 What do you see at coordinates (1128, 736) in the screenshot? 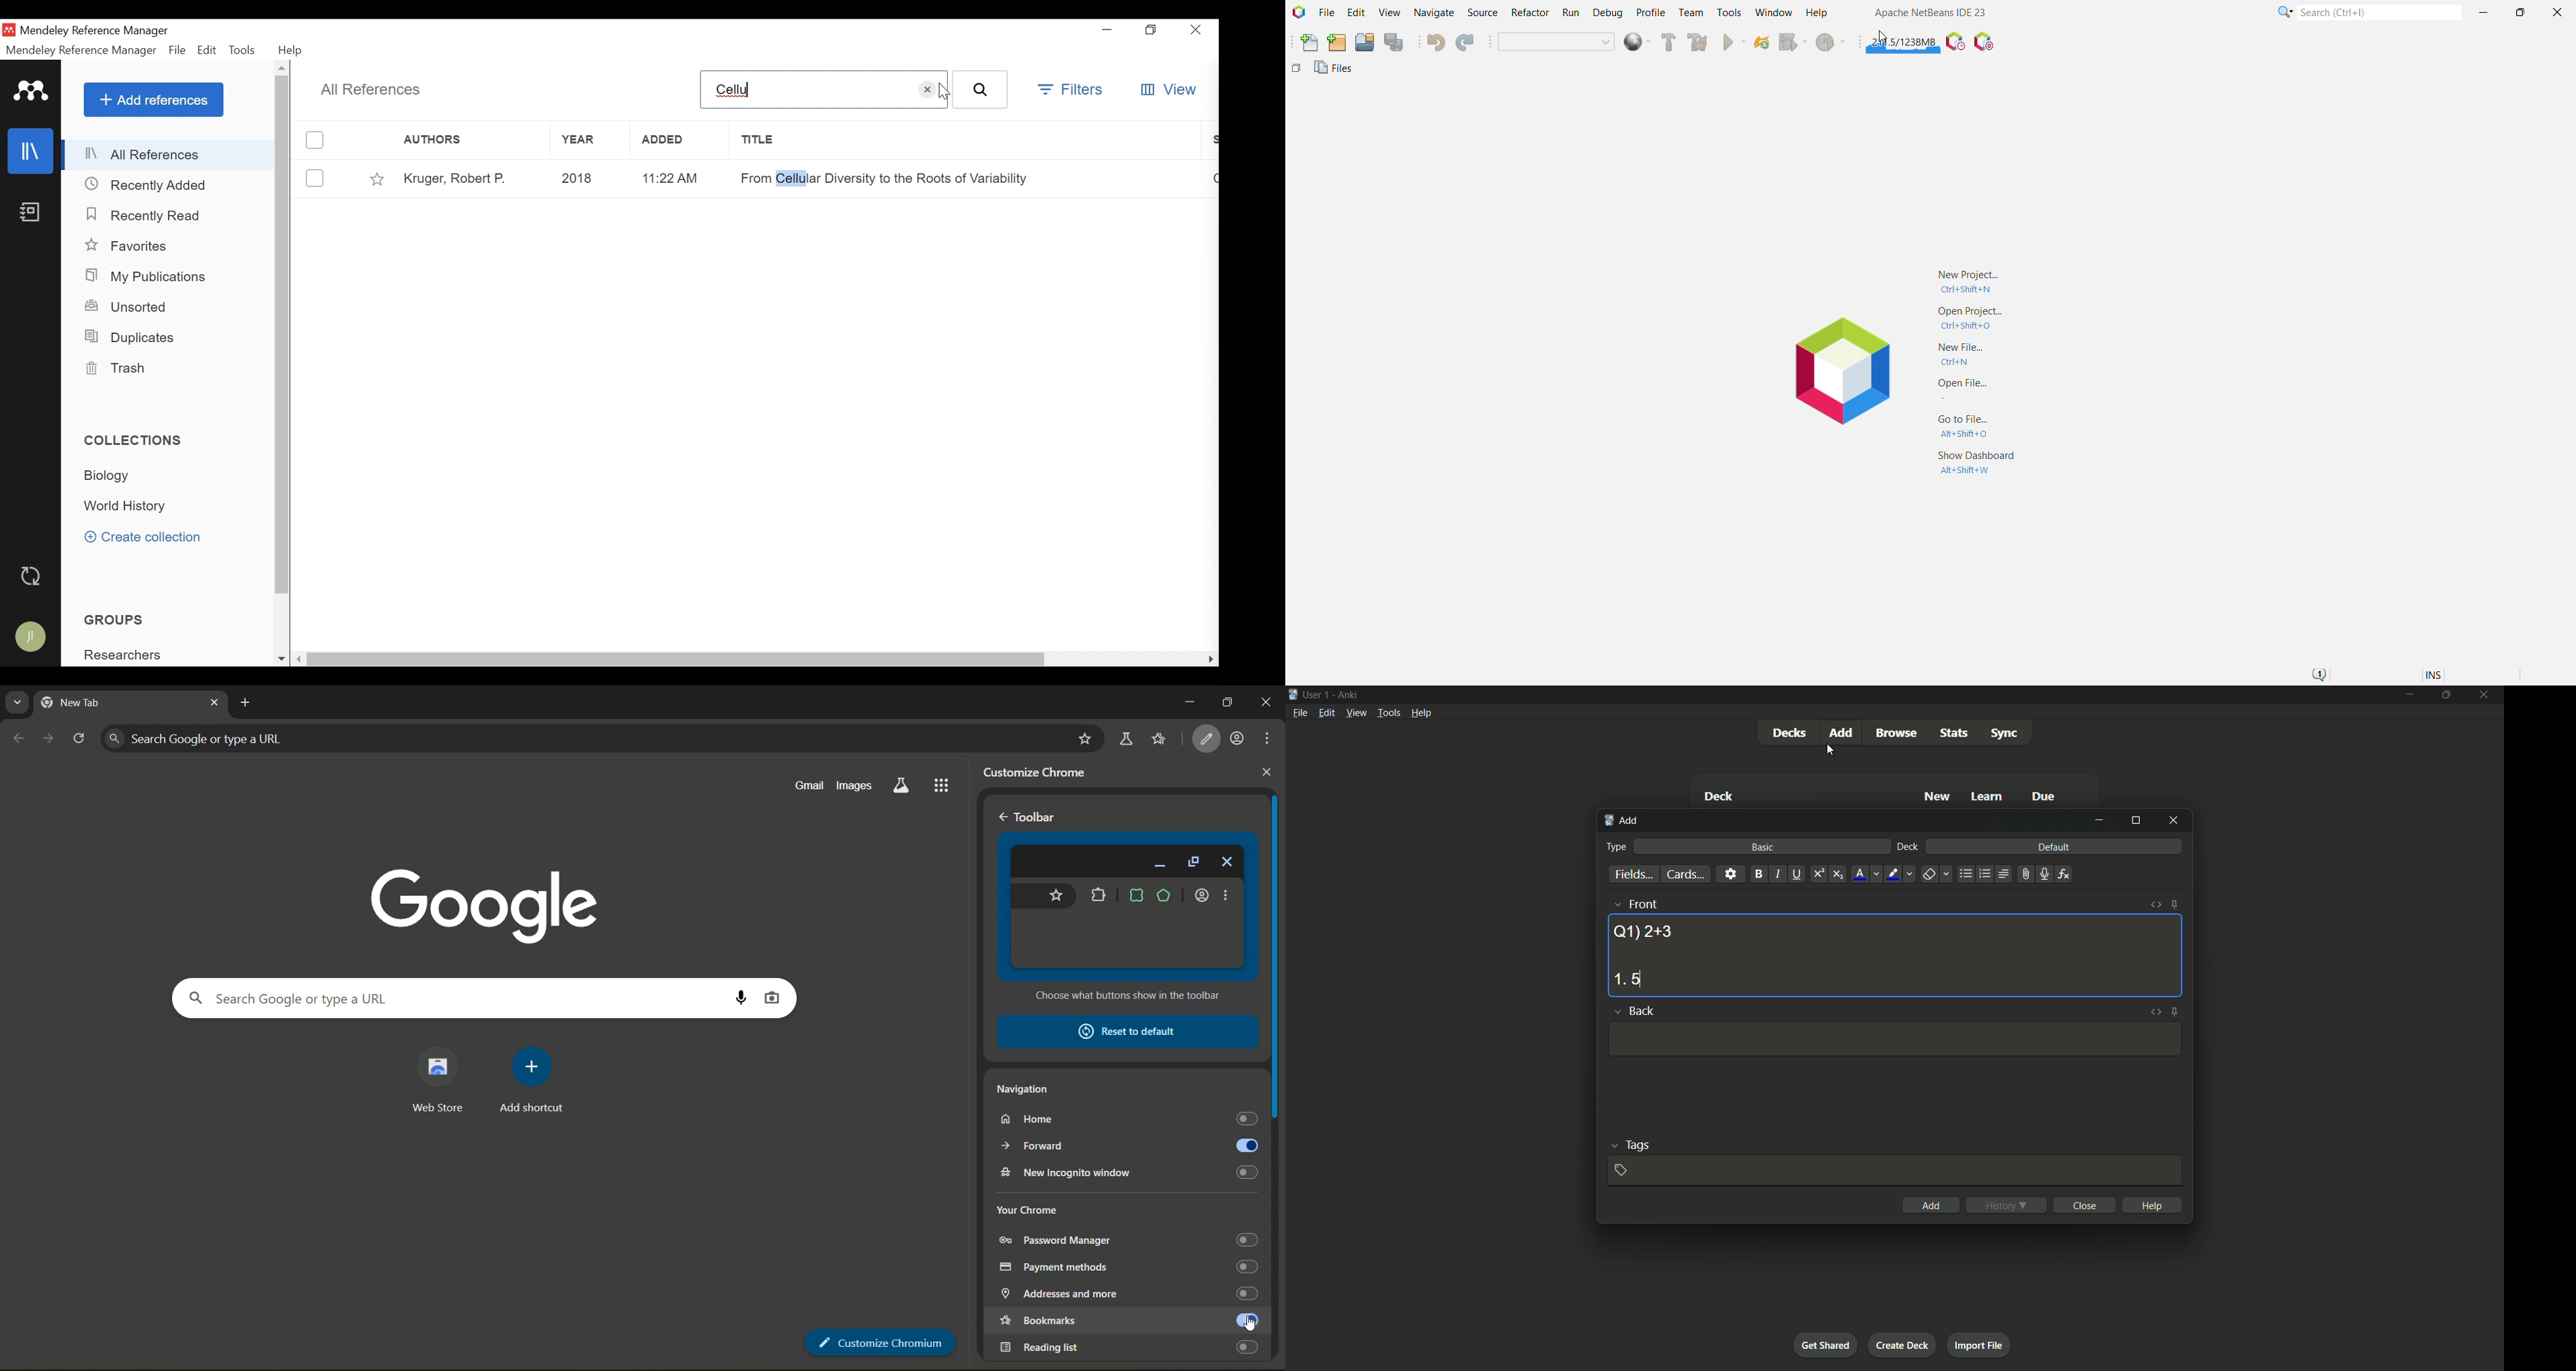
I see `search labs` at bounding box center [1128, 736].